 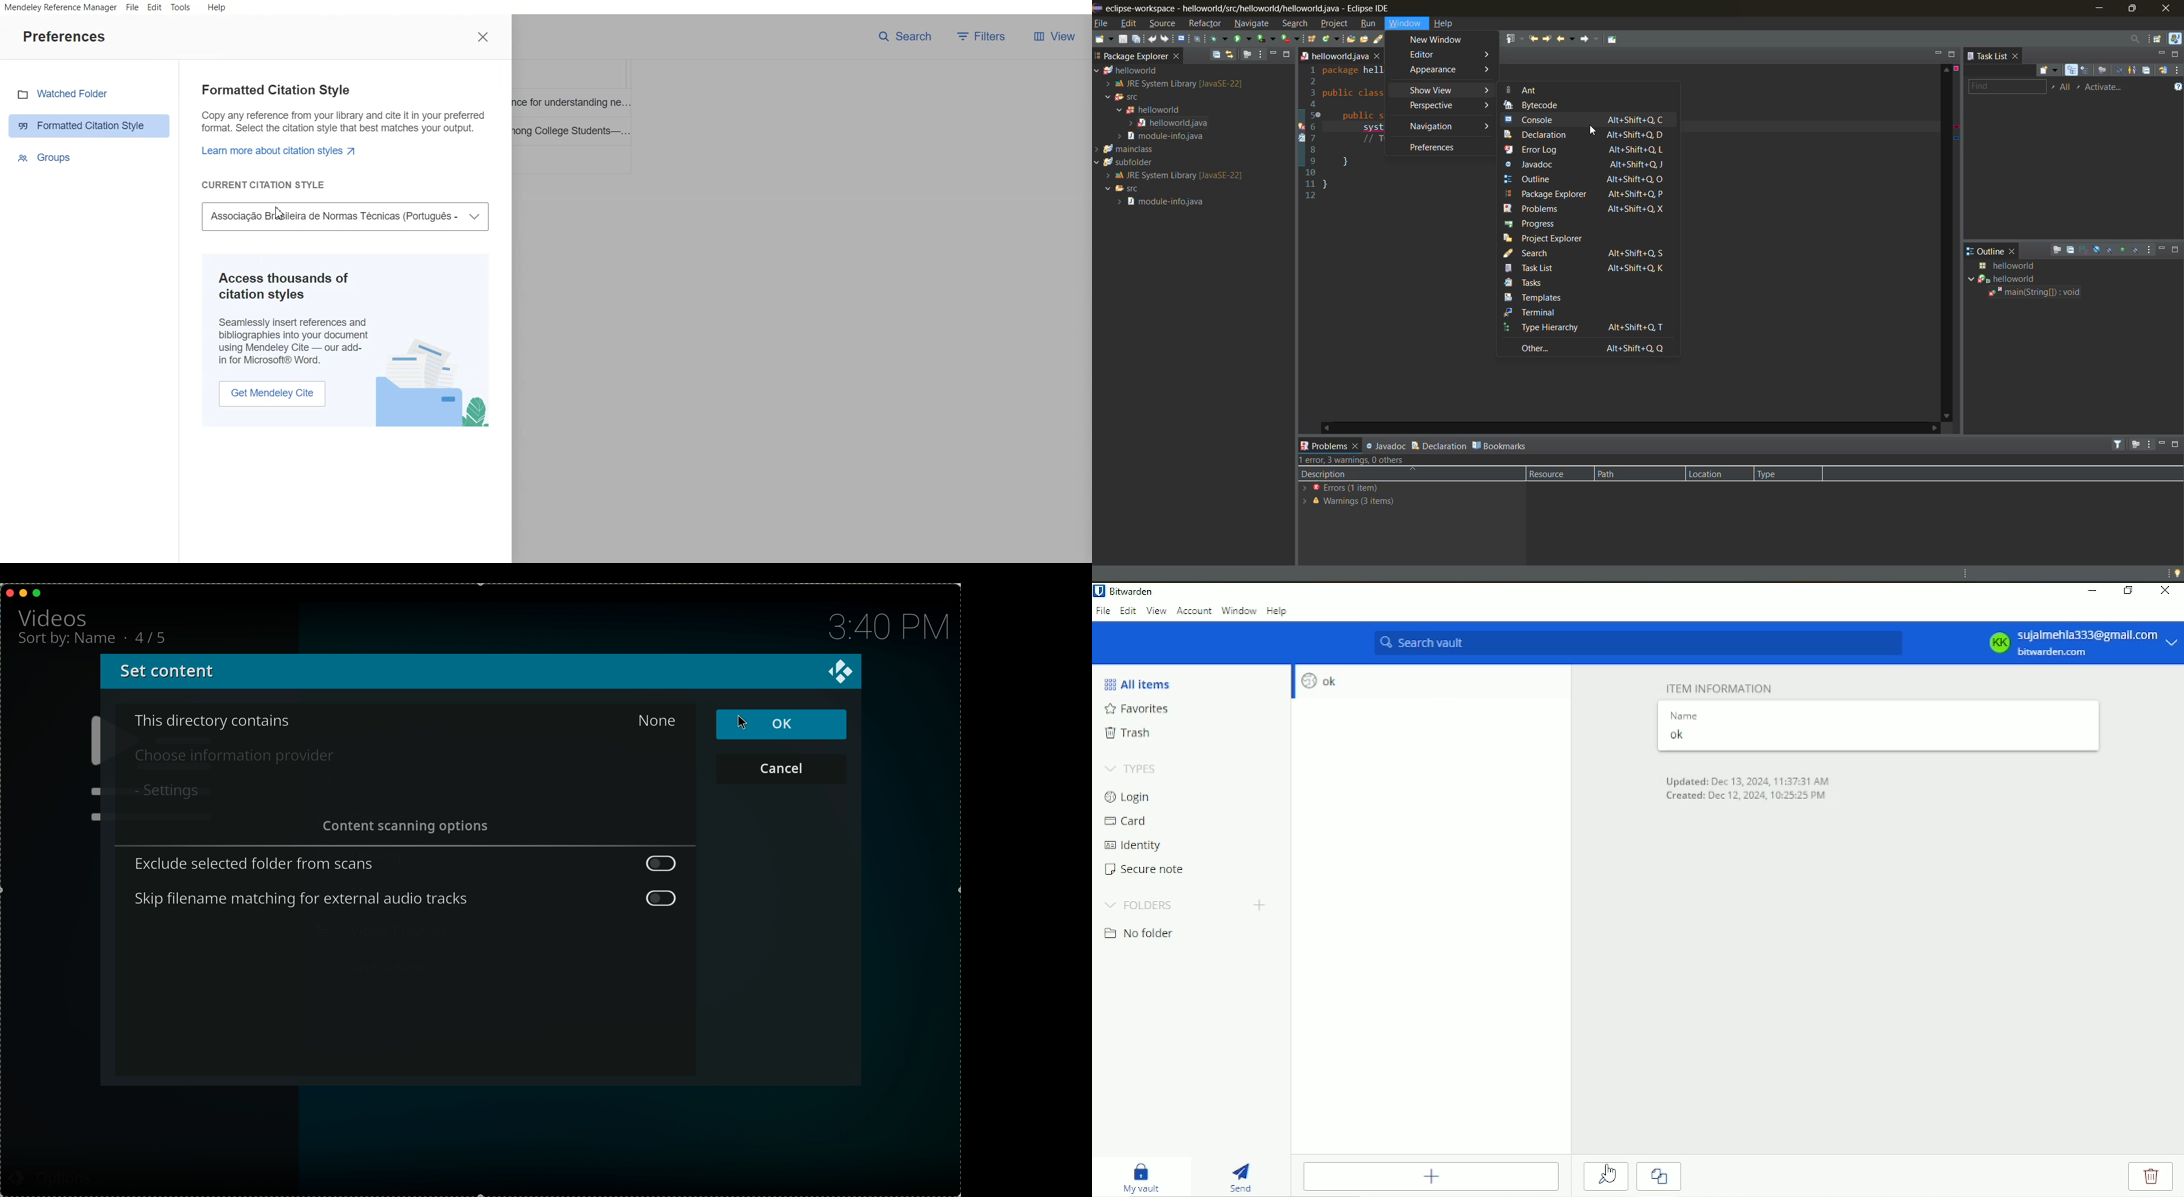 What do you see at coordinates (155, 637) in the screenshot?
I see `4/4` at bounding box center [155, 637].